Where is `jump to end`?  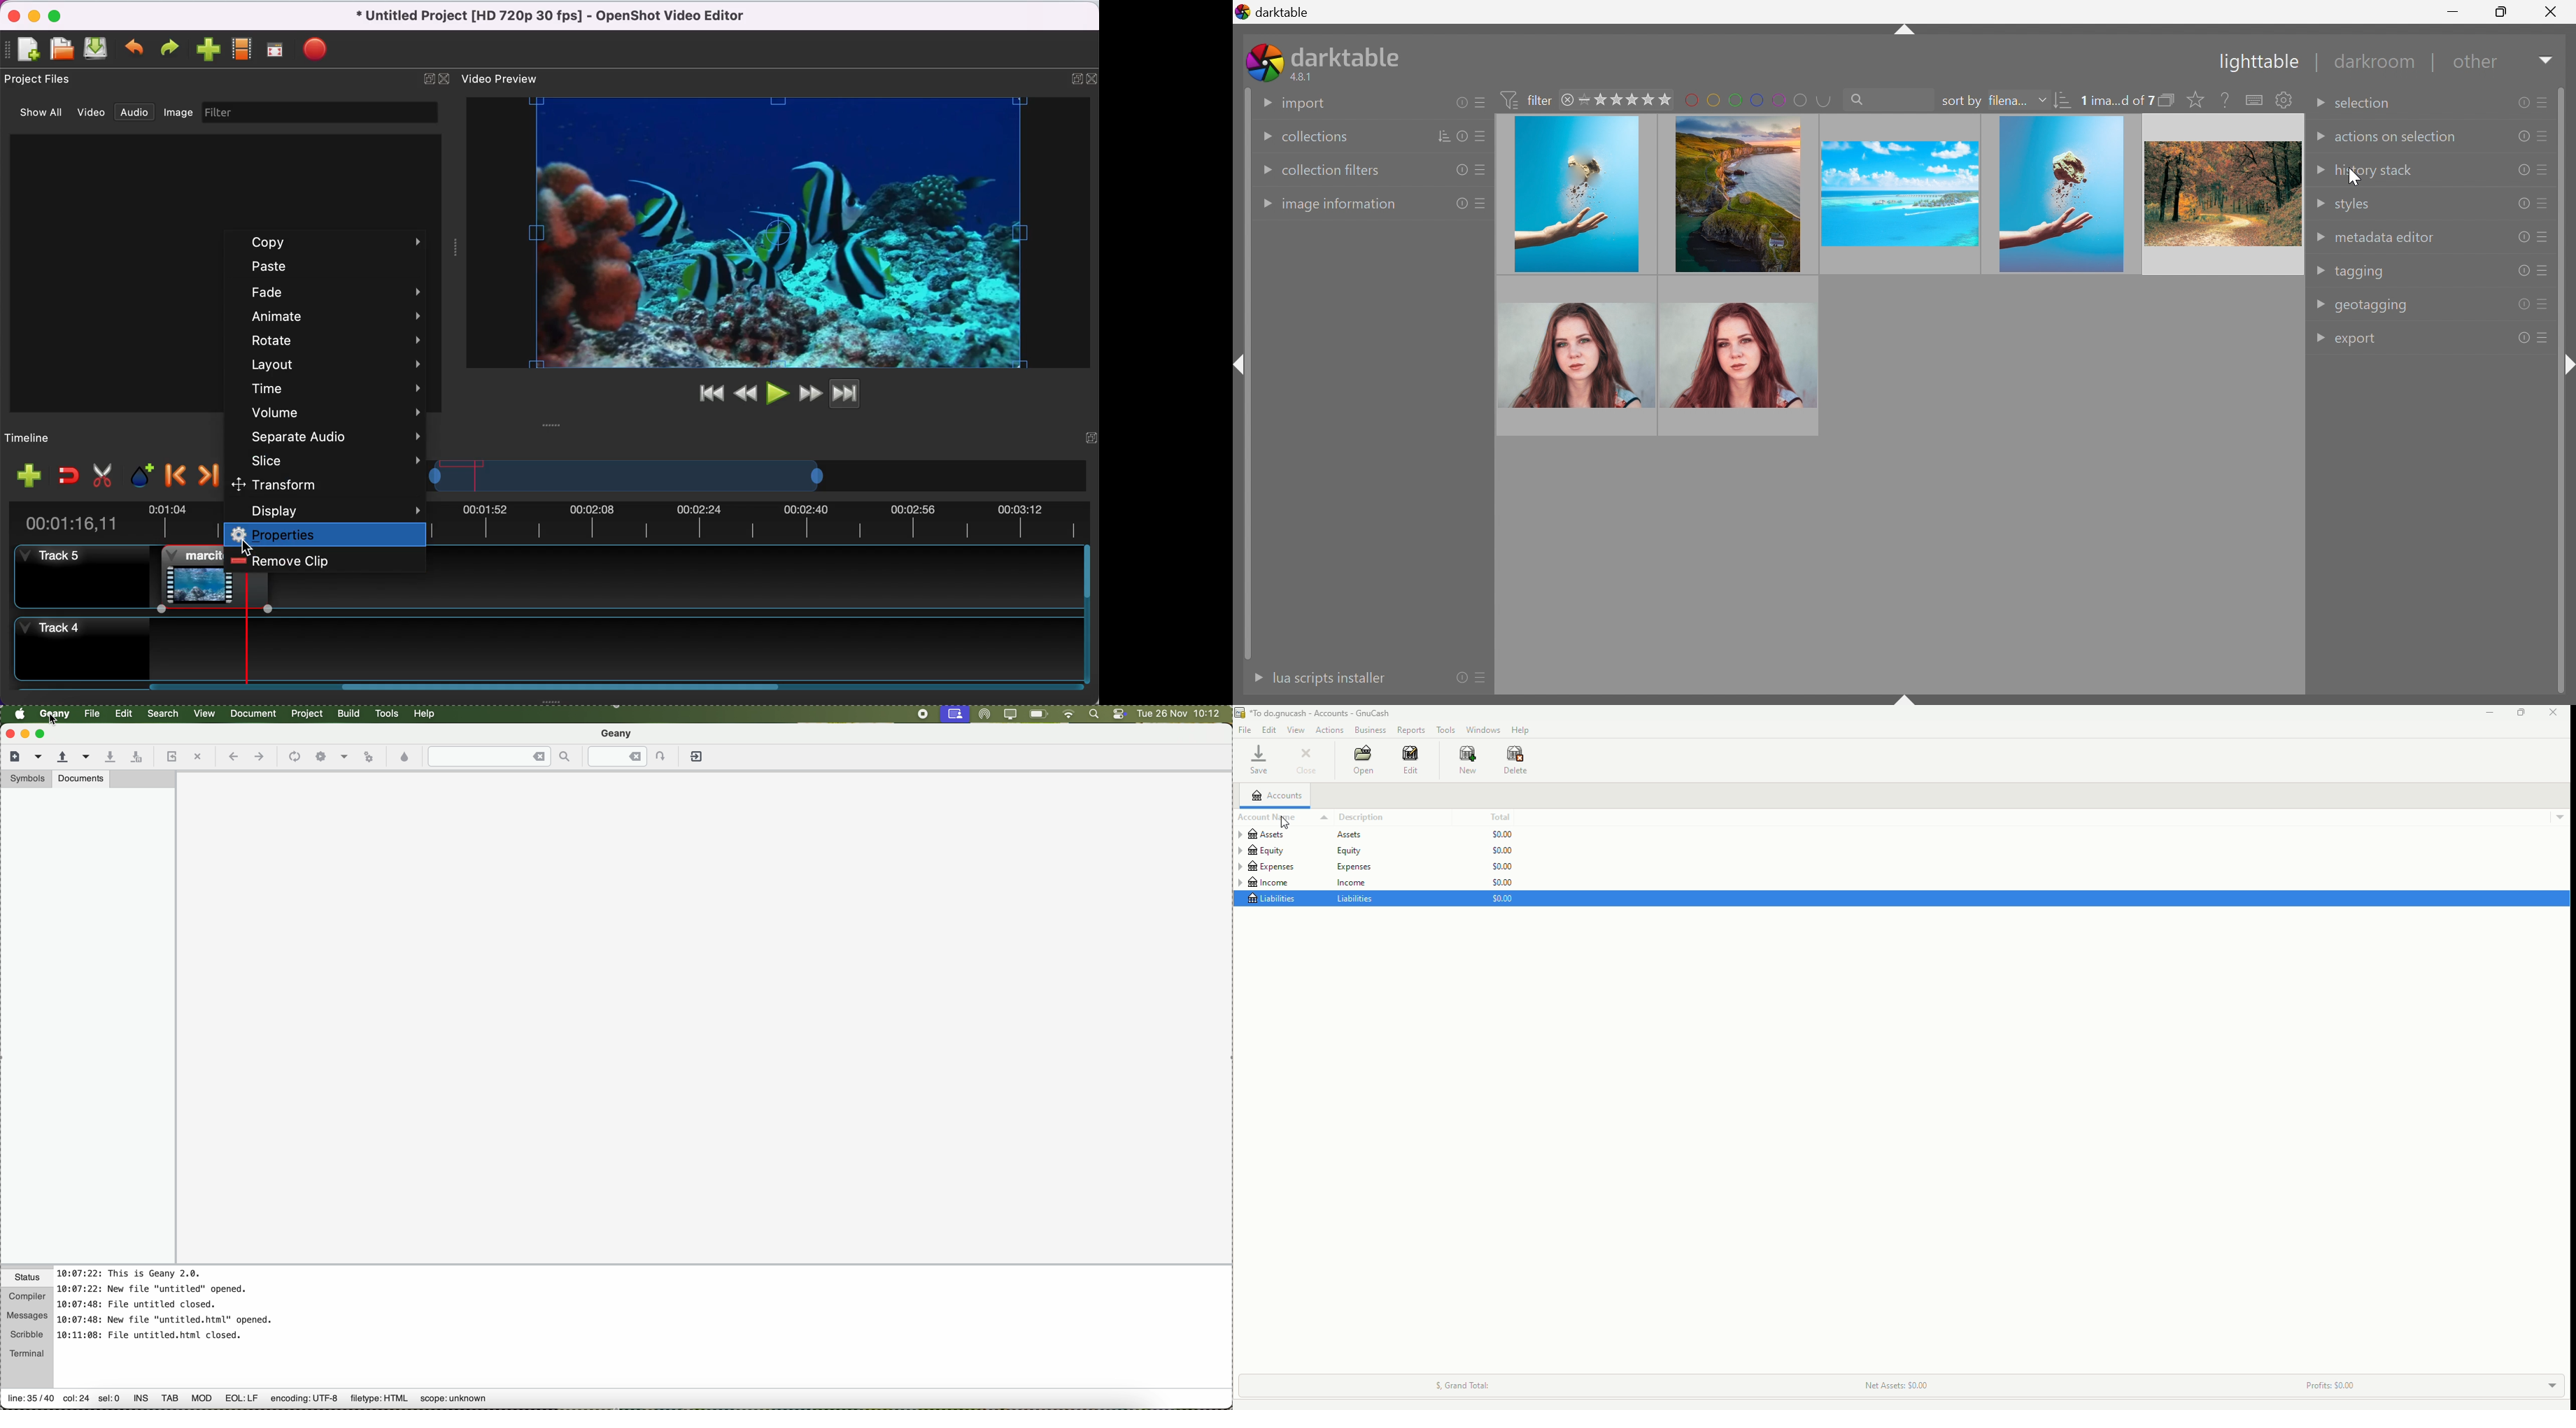 jump to end is located at coordinates (859, 392).